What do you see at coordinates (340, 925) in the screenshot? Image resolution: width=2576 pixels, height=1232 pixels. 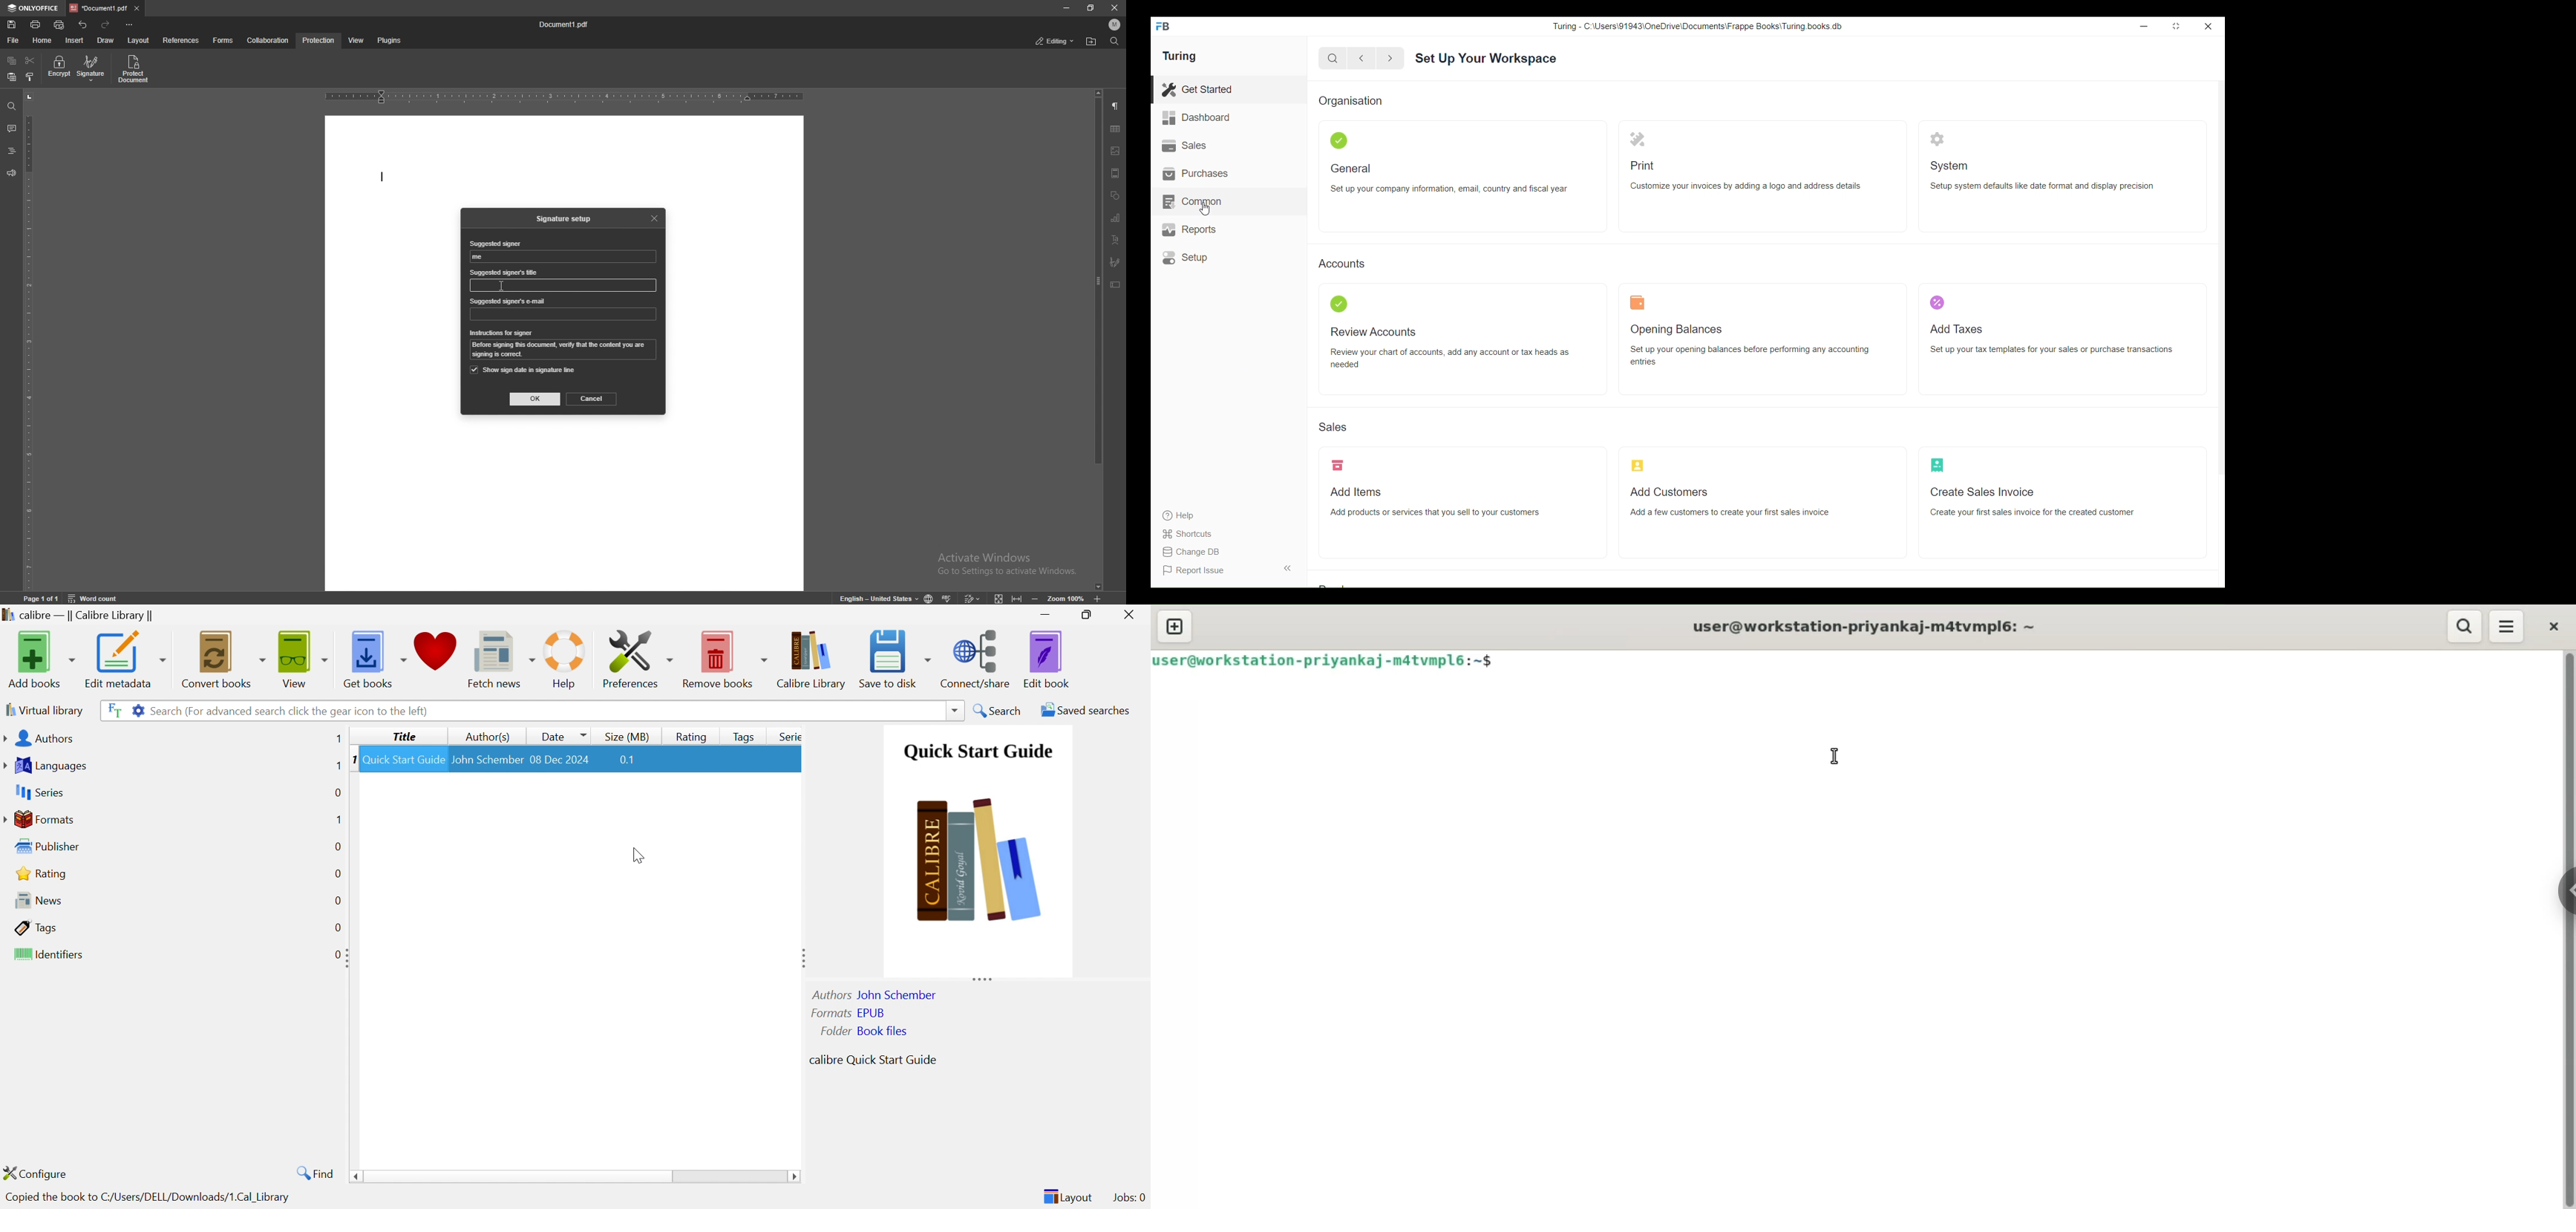 I see `0` at bounding box center [340, 925].